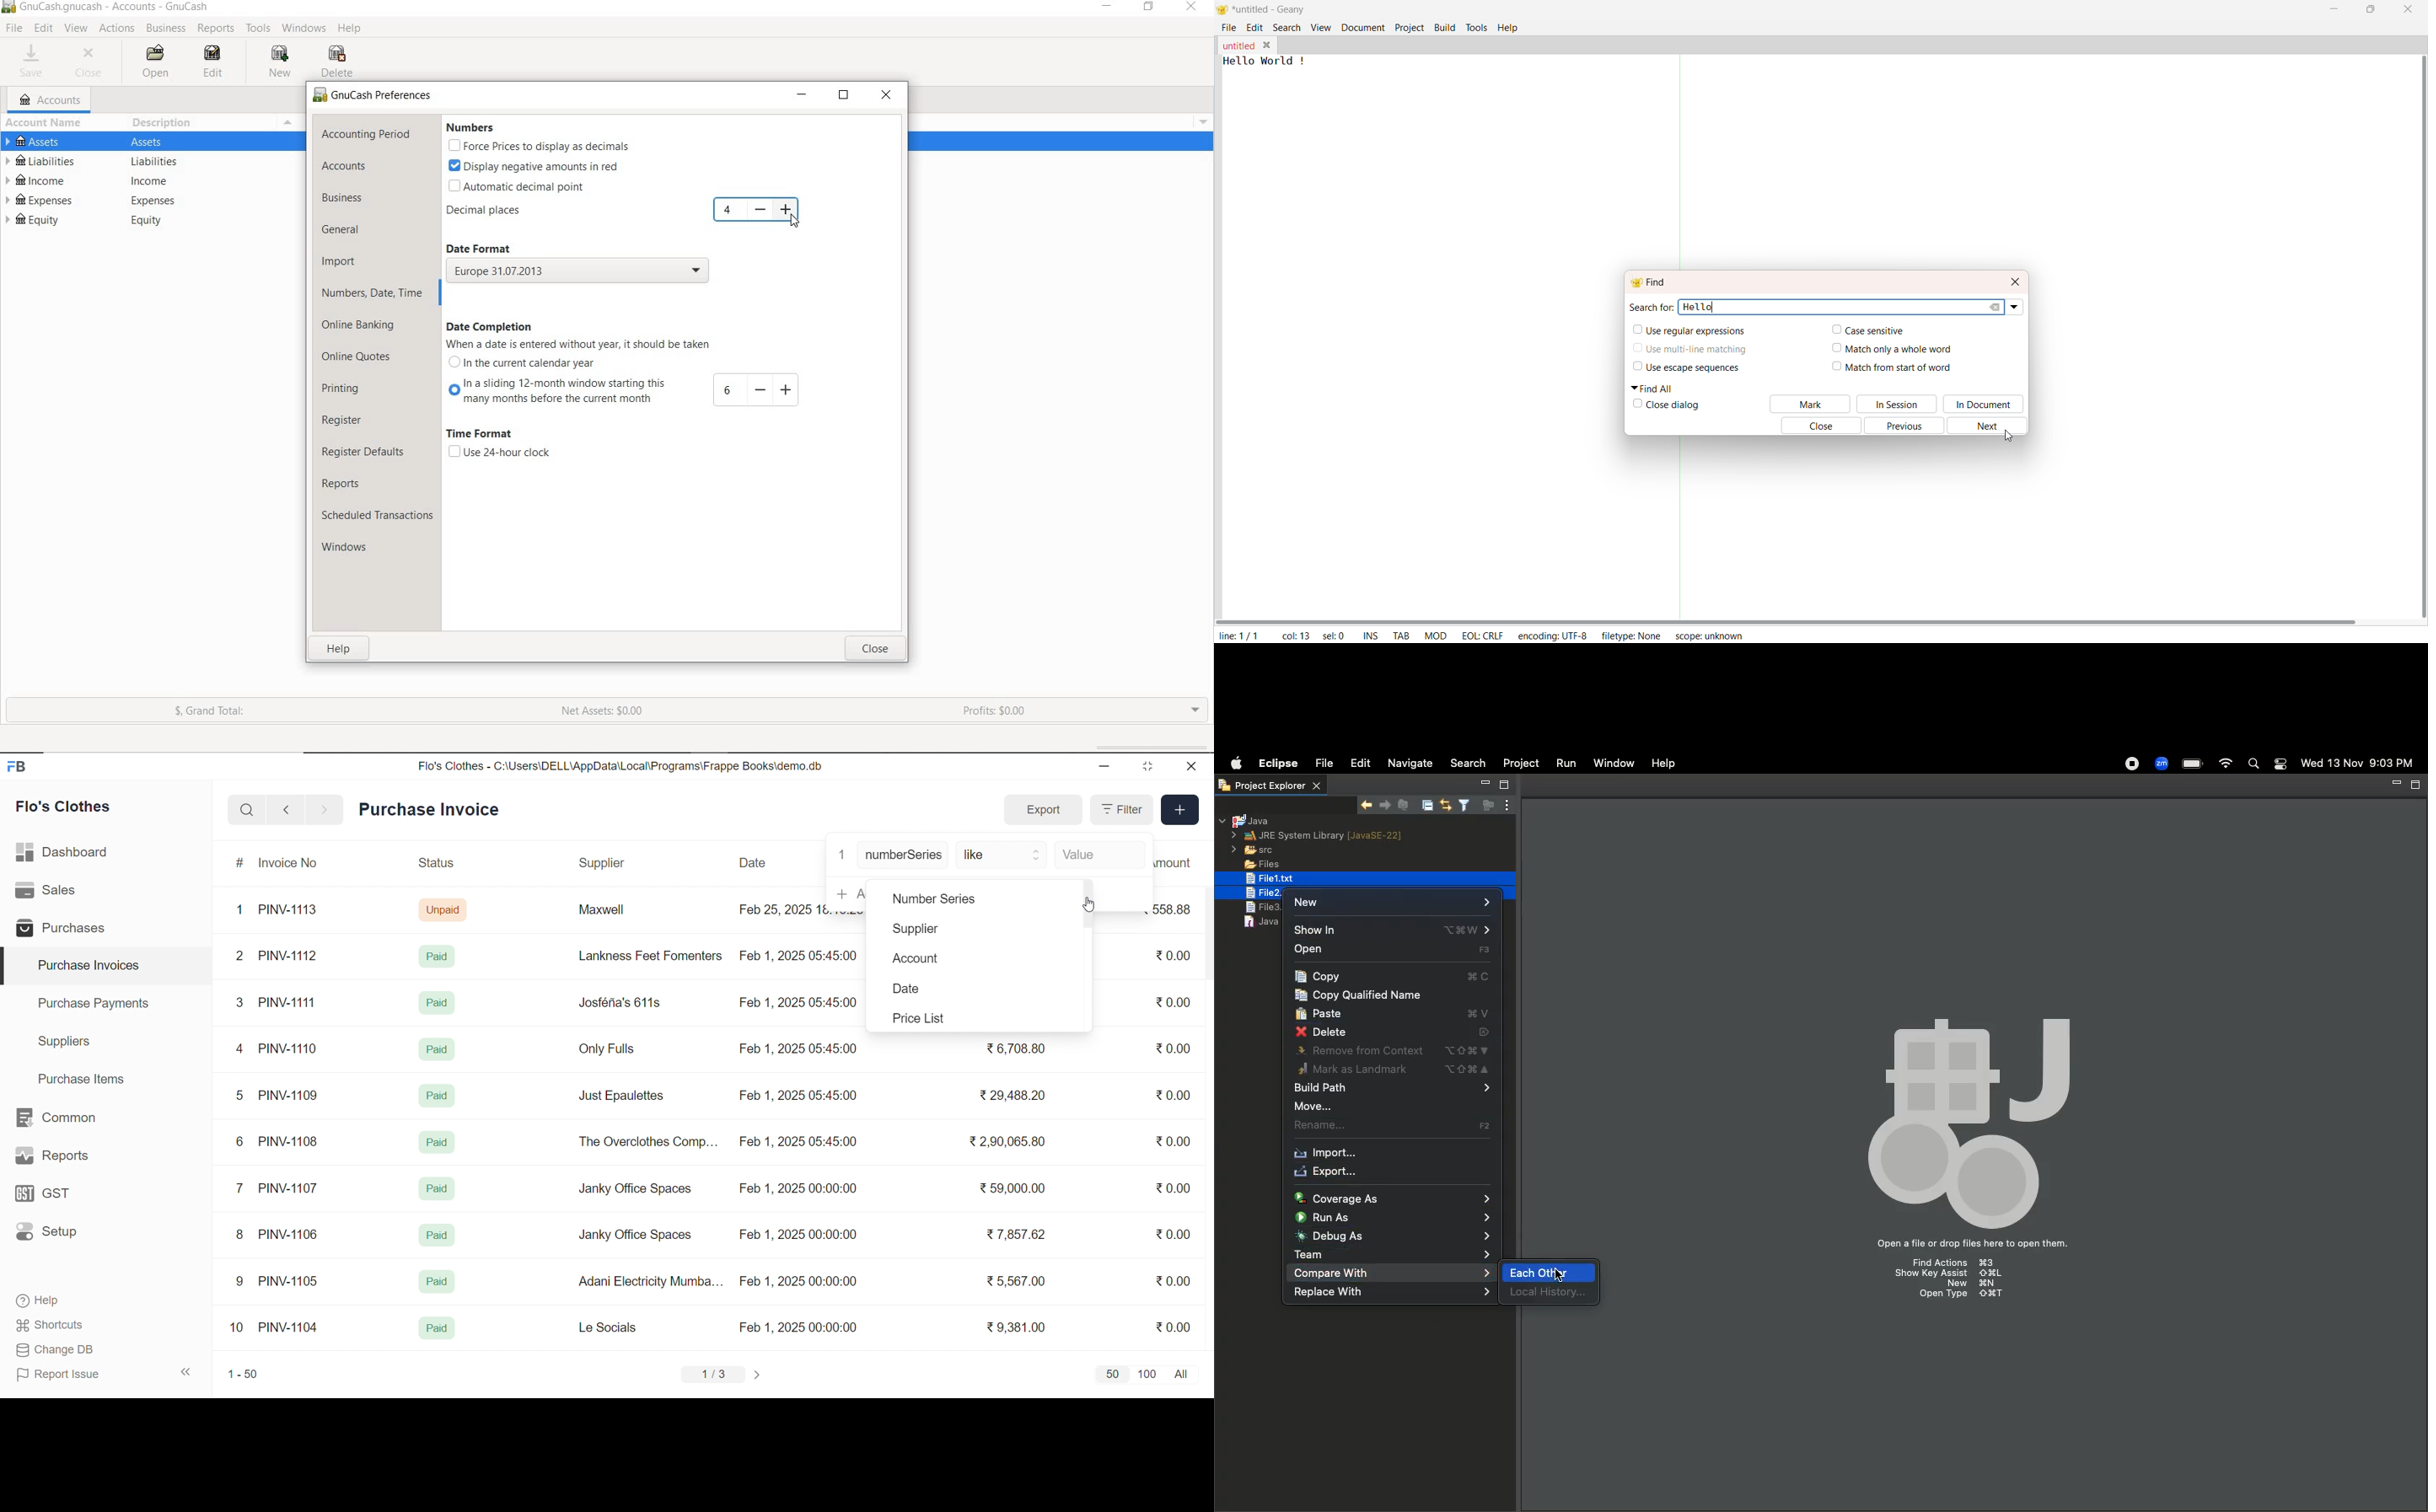 Image resolution: width=2436 pixels, height=1512 pixels. Describe the element at coordinates (240, 1002) in the screenshot. I see `3` at that location.